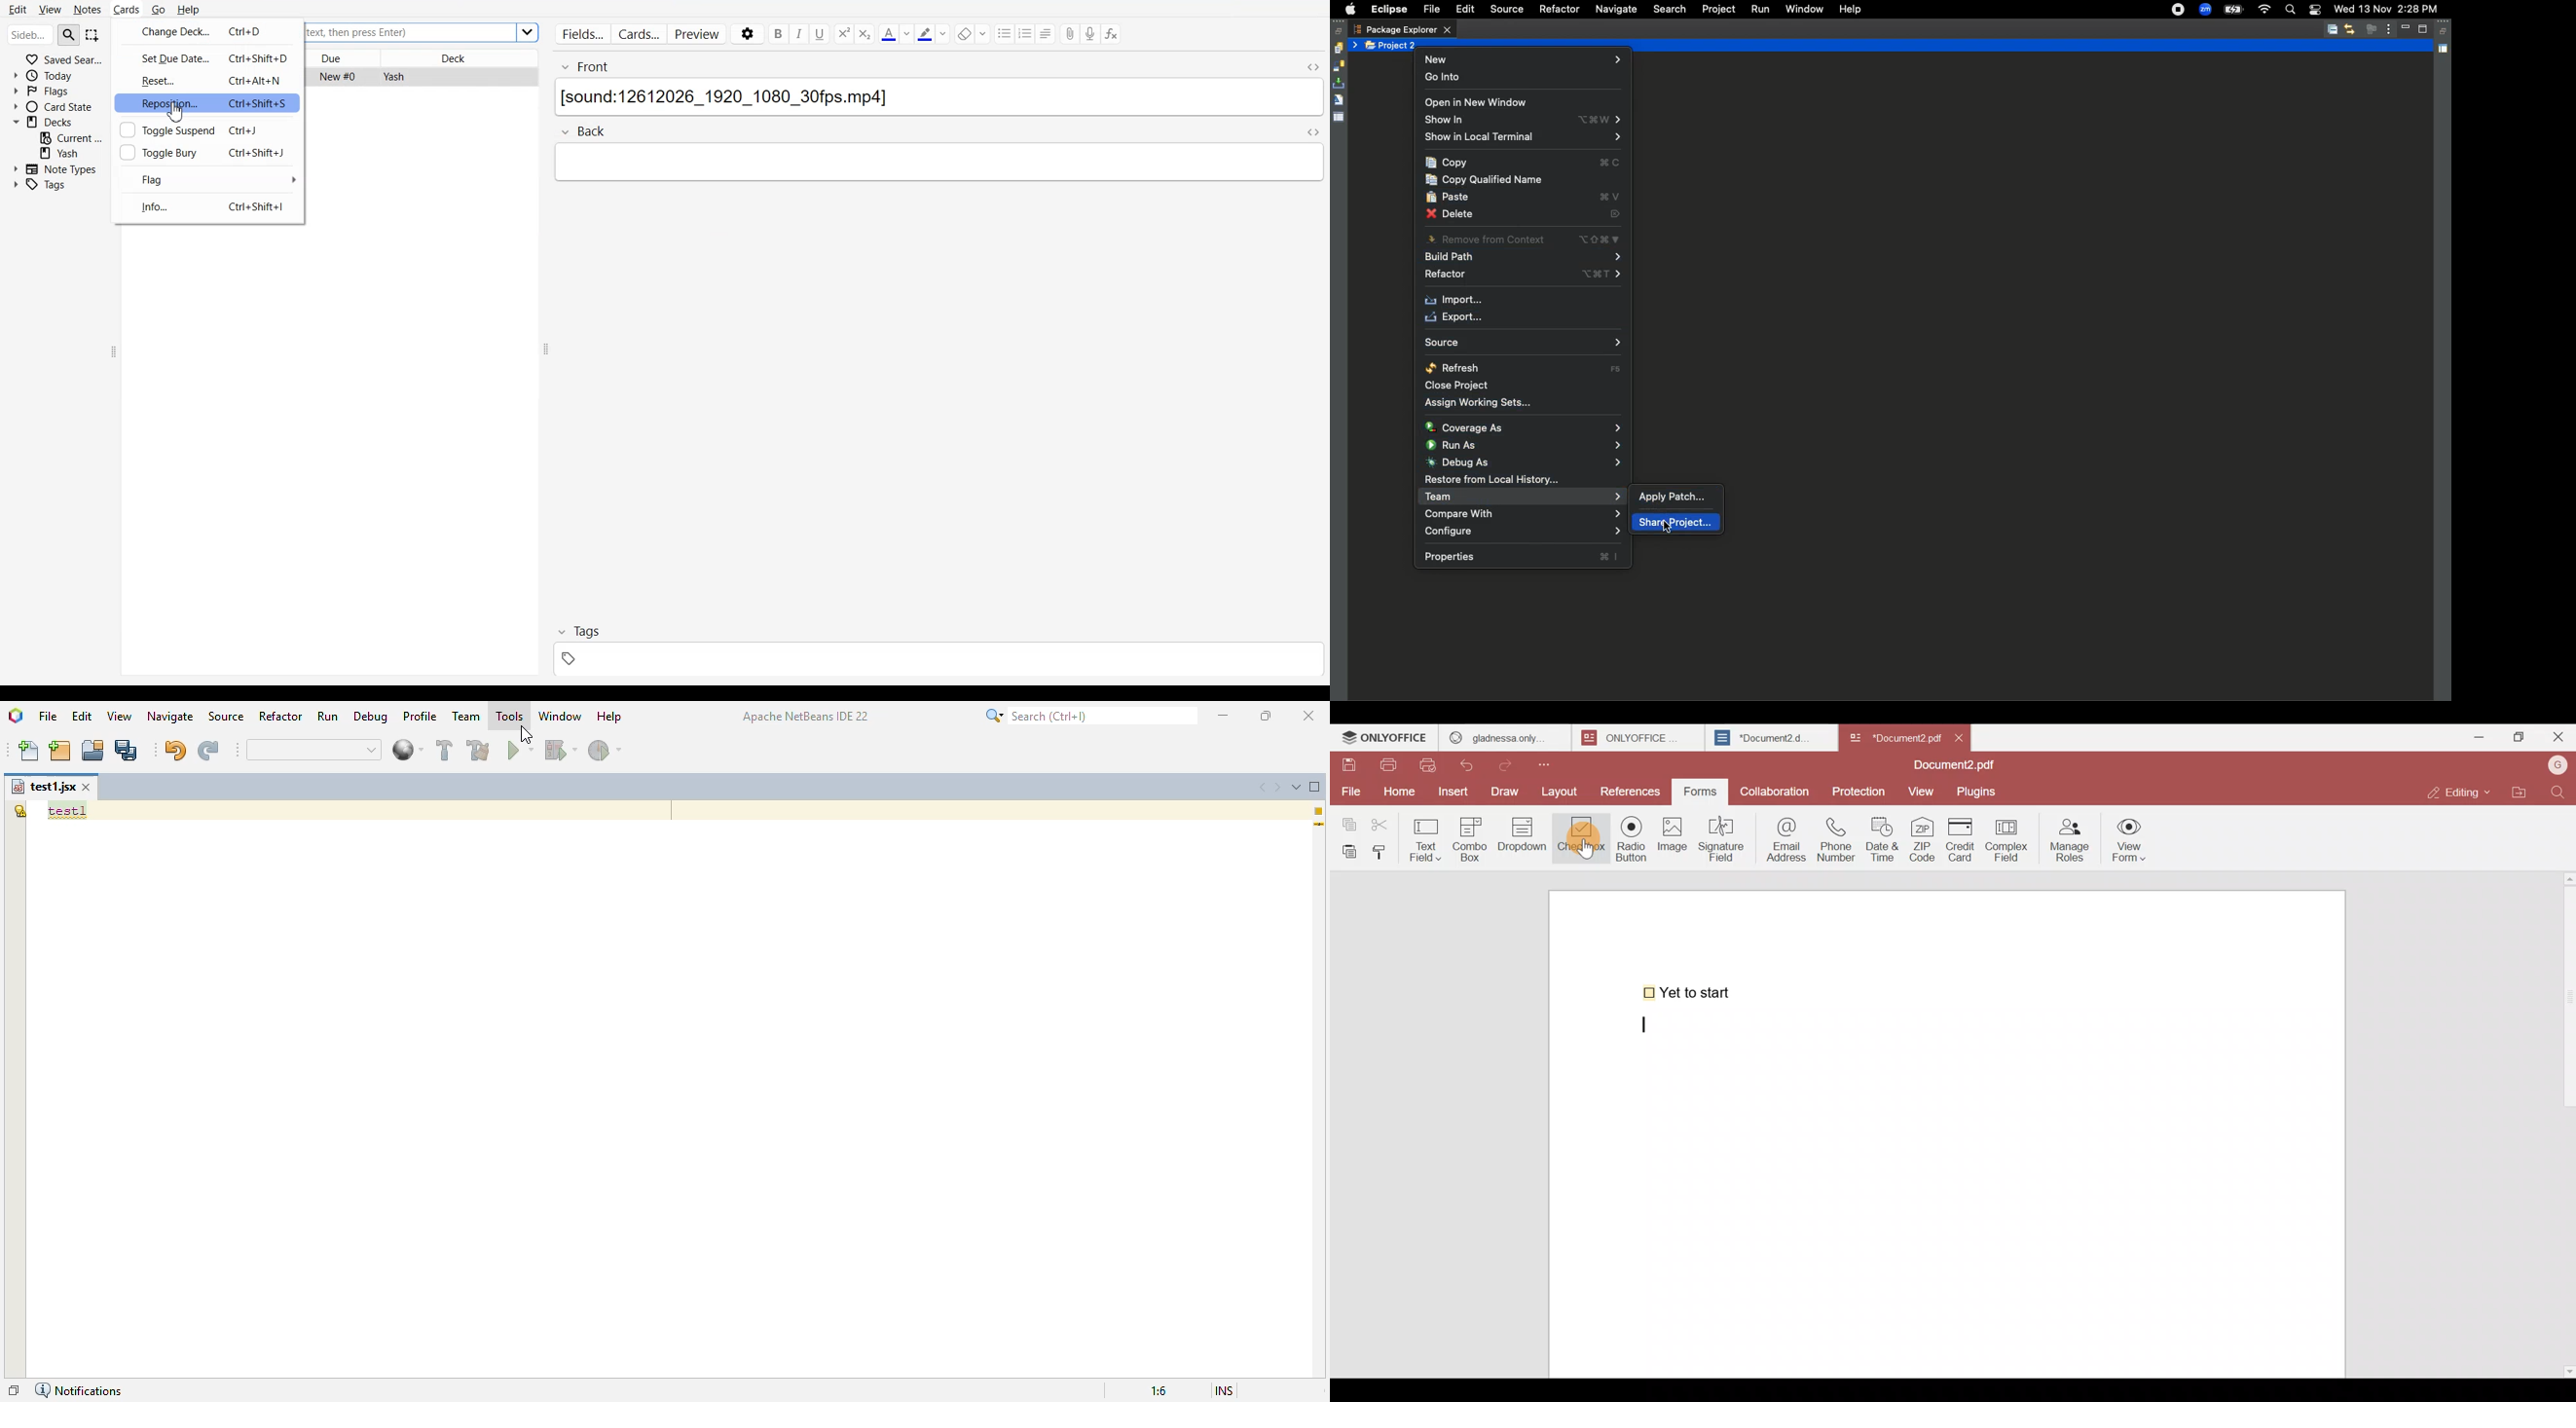  What do you see at coordinates (2233, 11) in the screenshot?
I see `Charge` at bounding box center [2233, 11].